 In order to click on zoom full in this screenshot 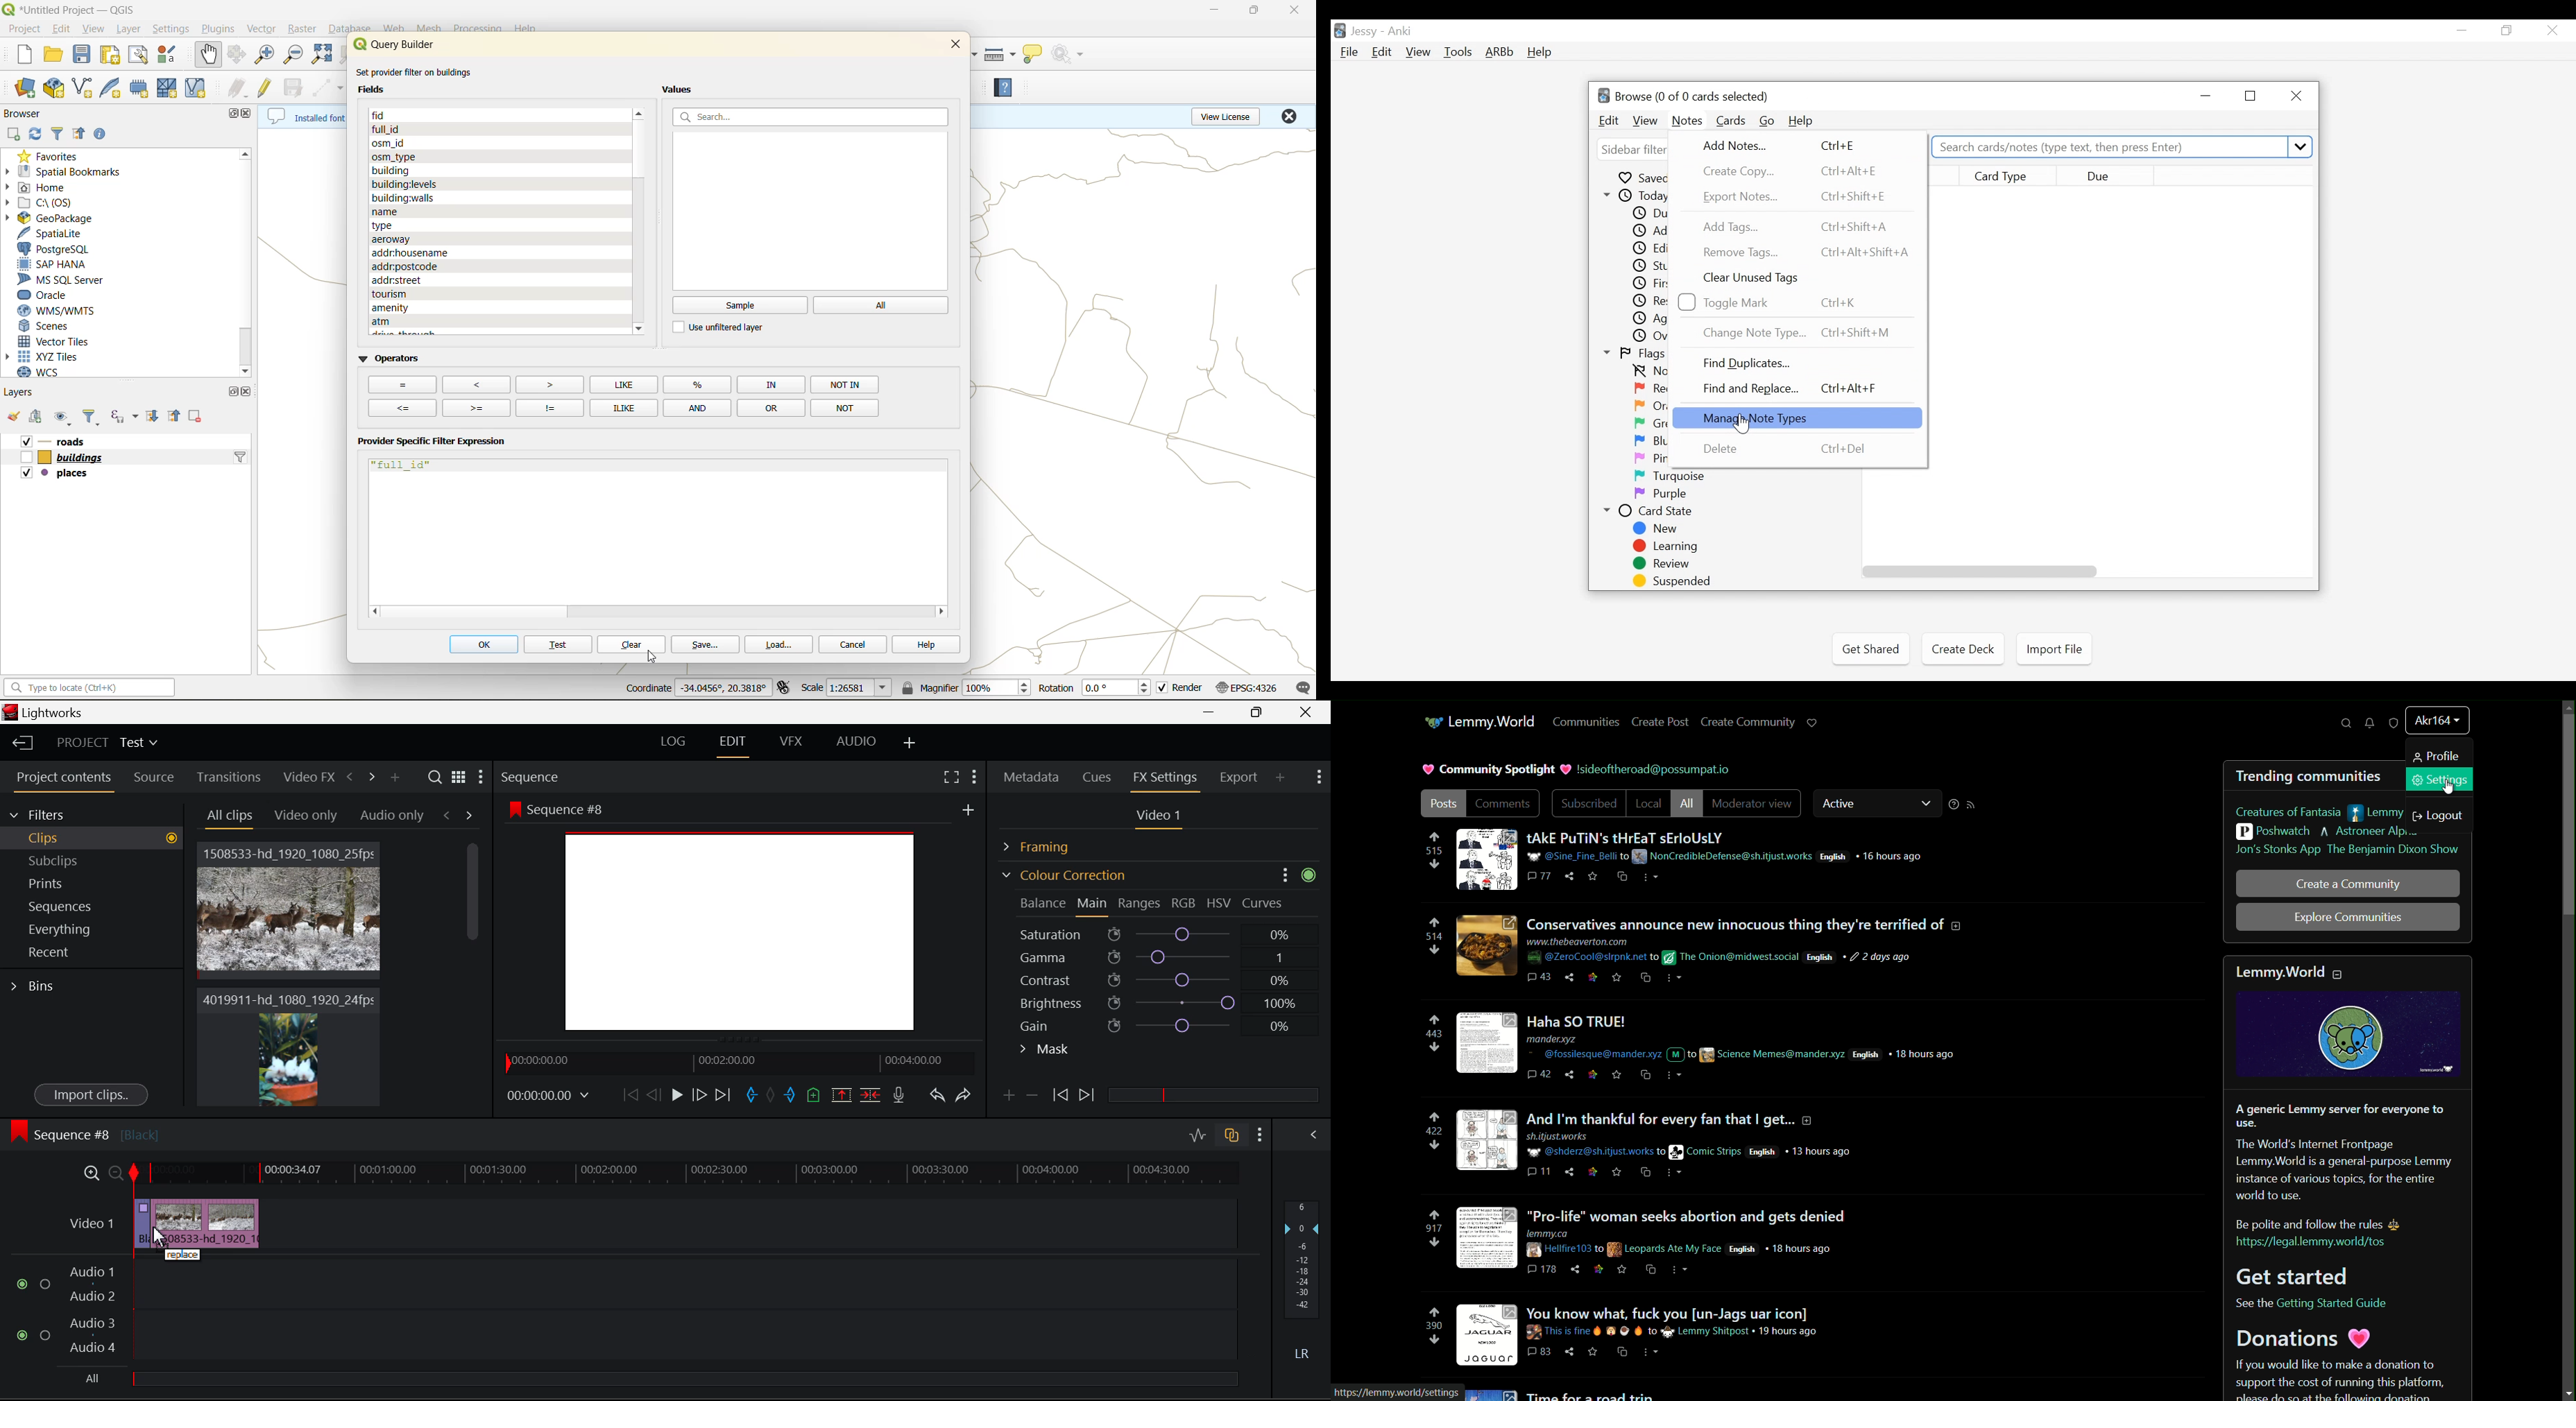, I will do `click(325, 55)`.